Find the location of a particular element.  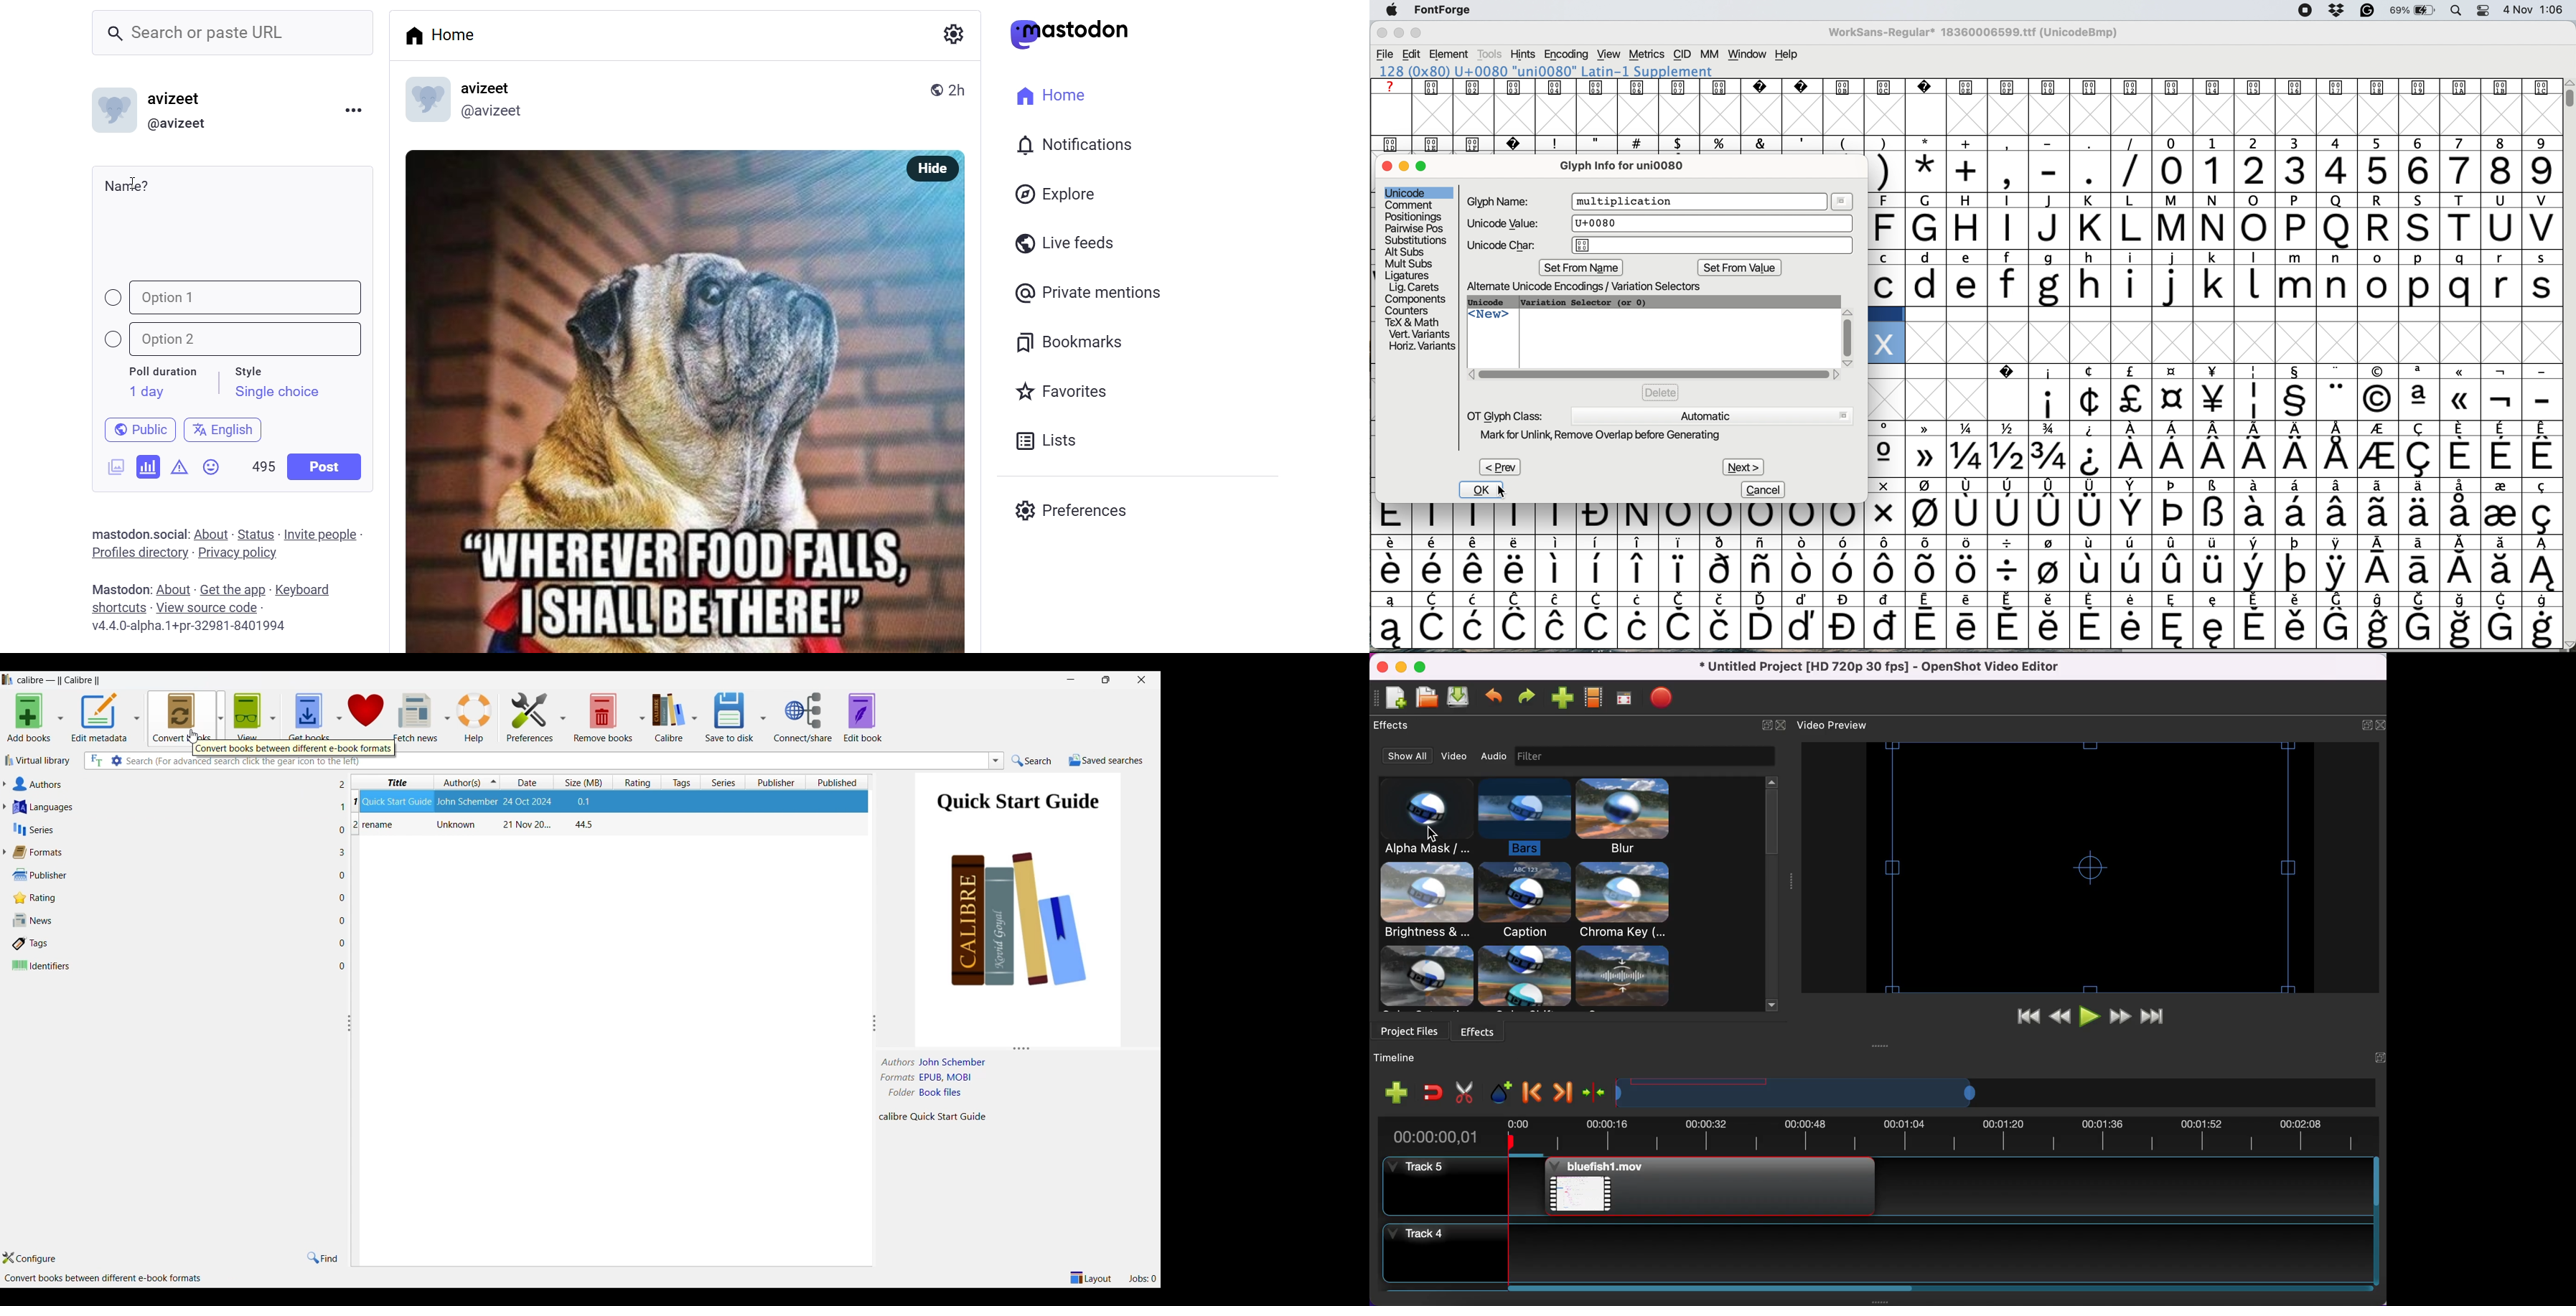

Author(s) column, current sorting is located at coordinates (467, 782).